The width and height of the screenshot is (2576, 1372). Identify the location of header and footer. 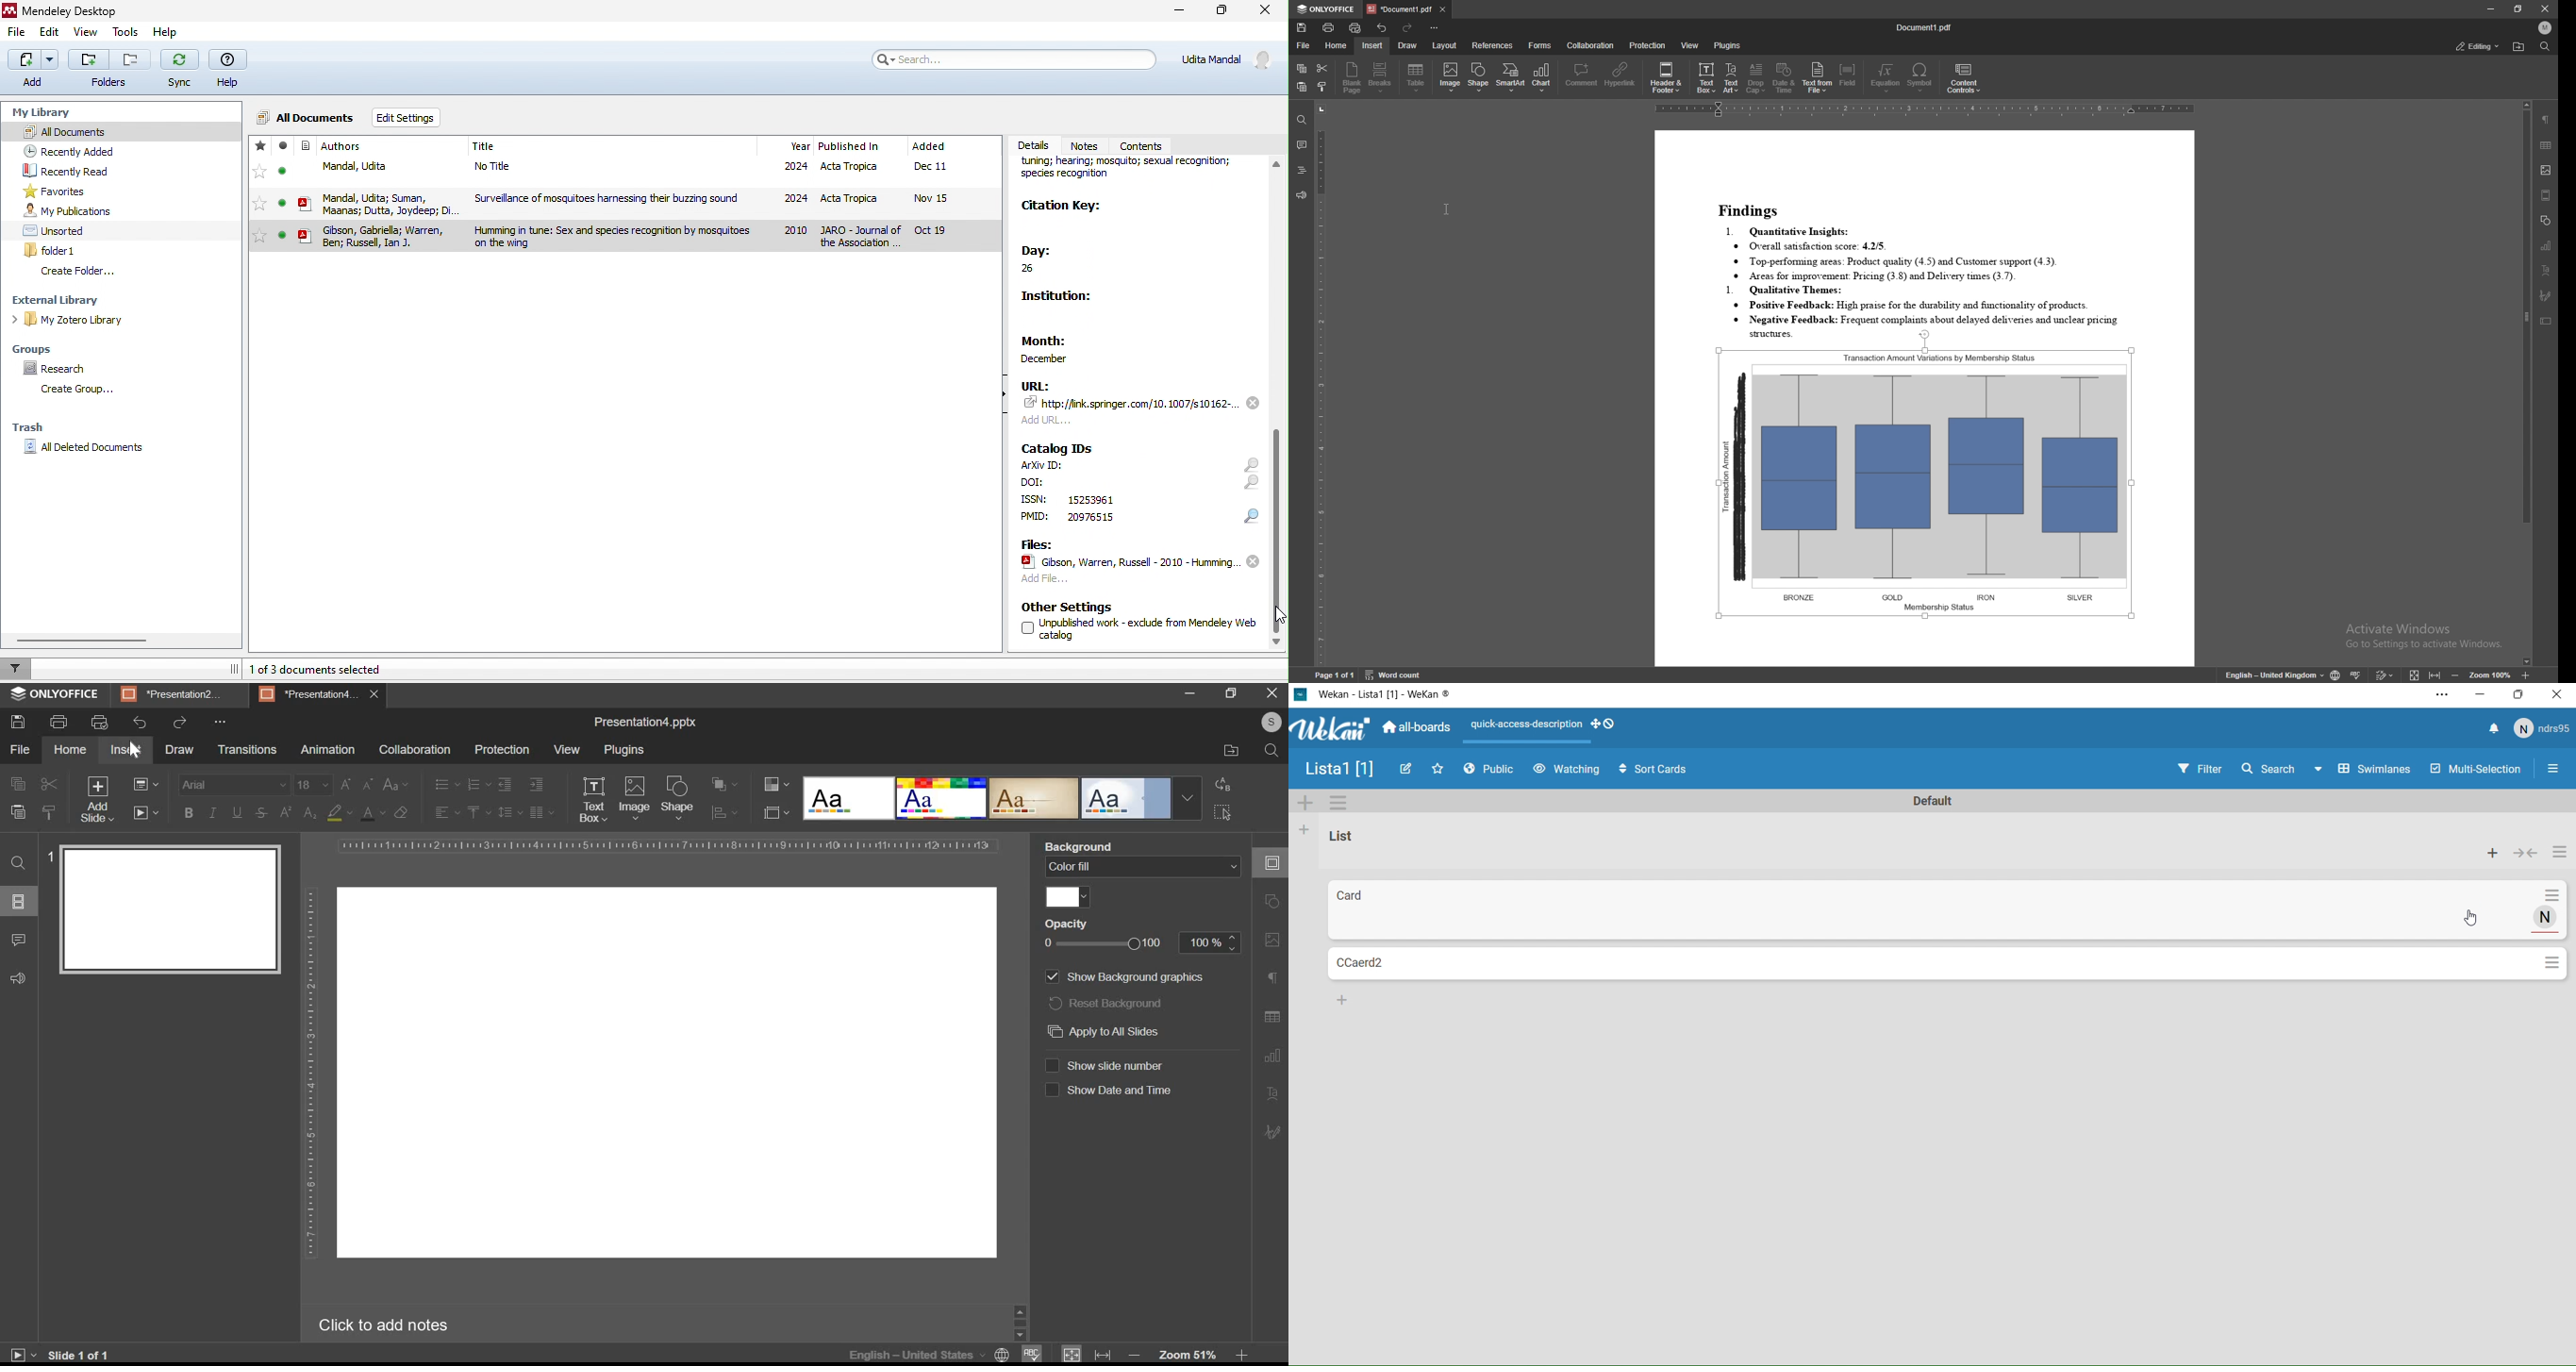
(1667, 78).